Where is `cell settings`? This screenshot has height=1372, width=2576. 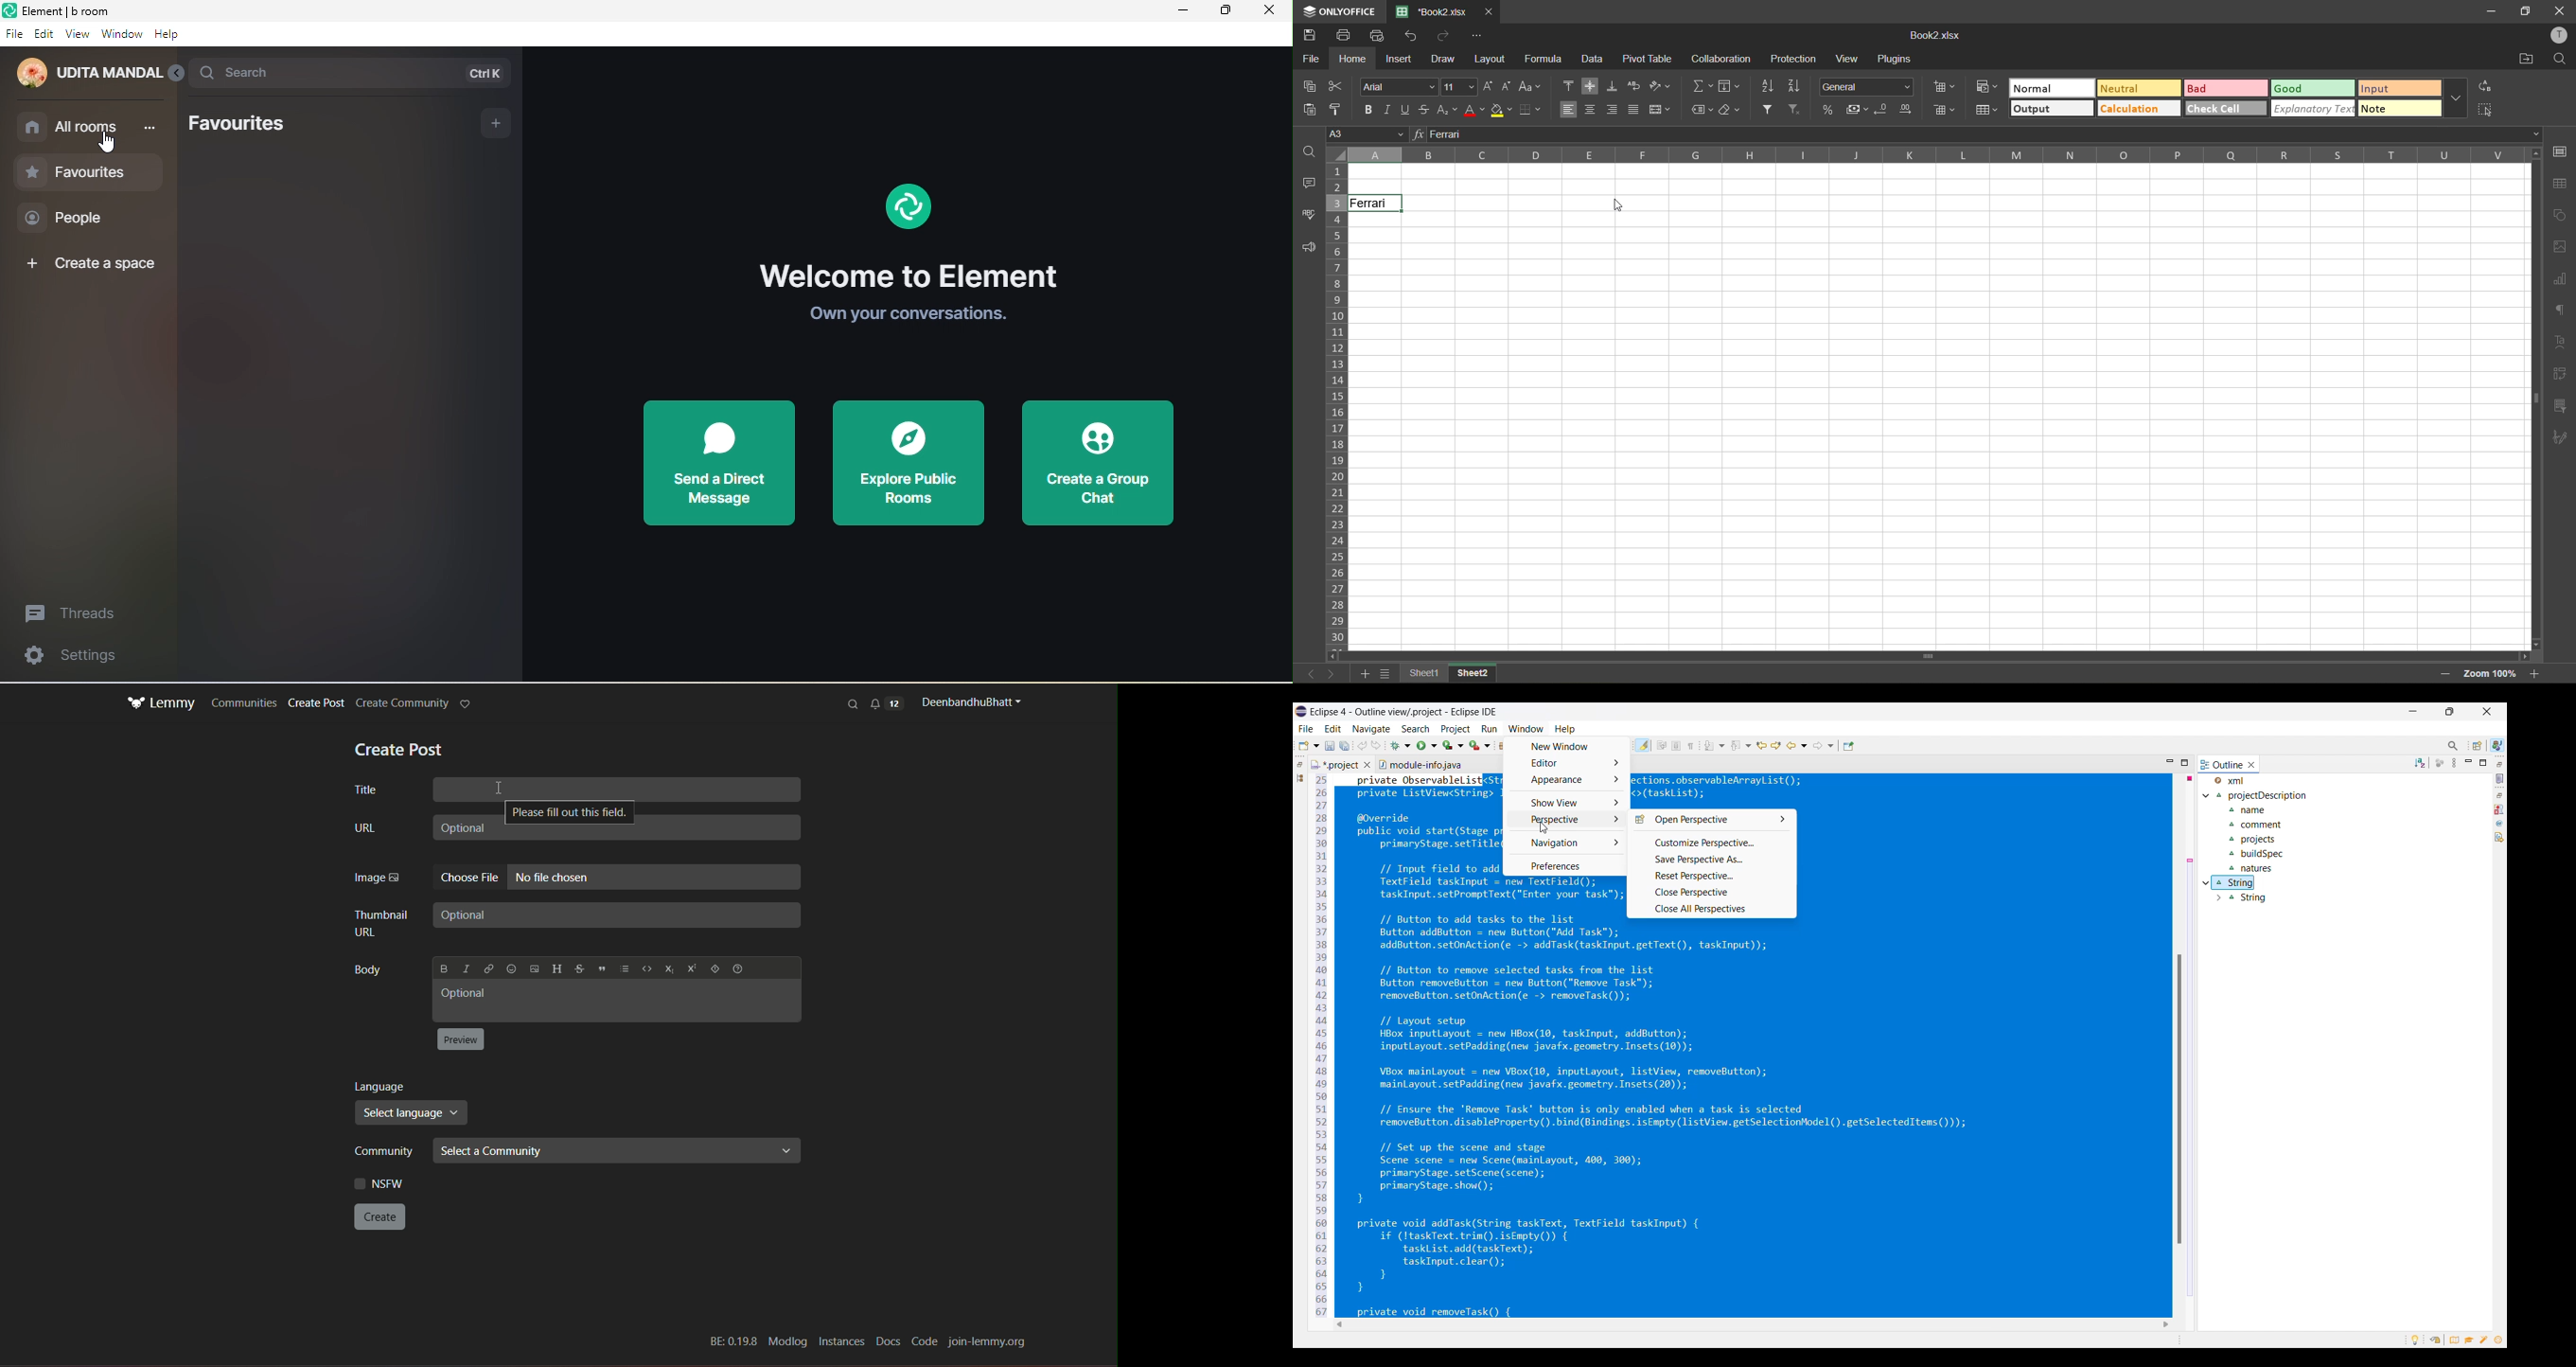
cell settings is located at coordinates (2560, 151).